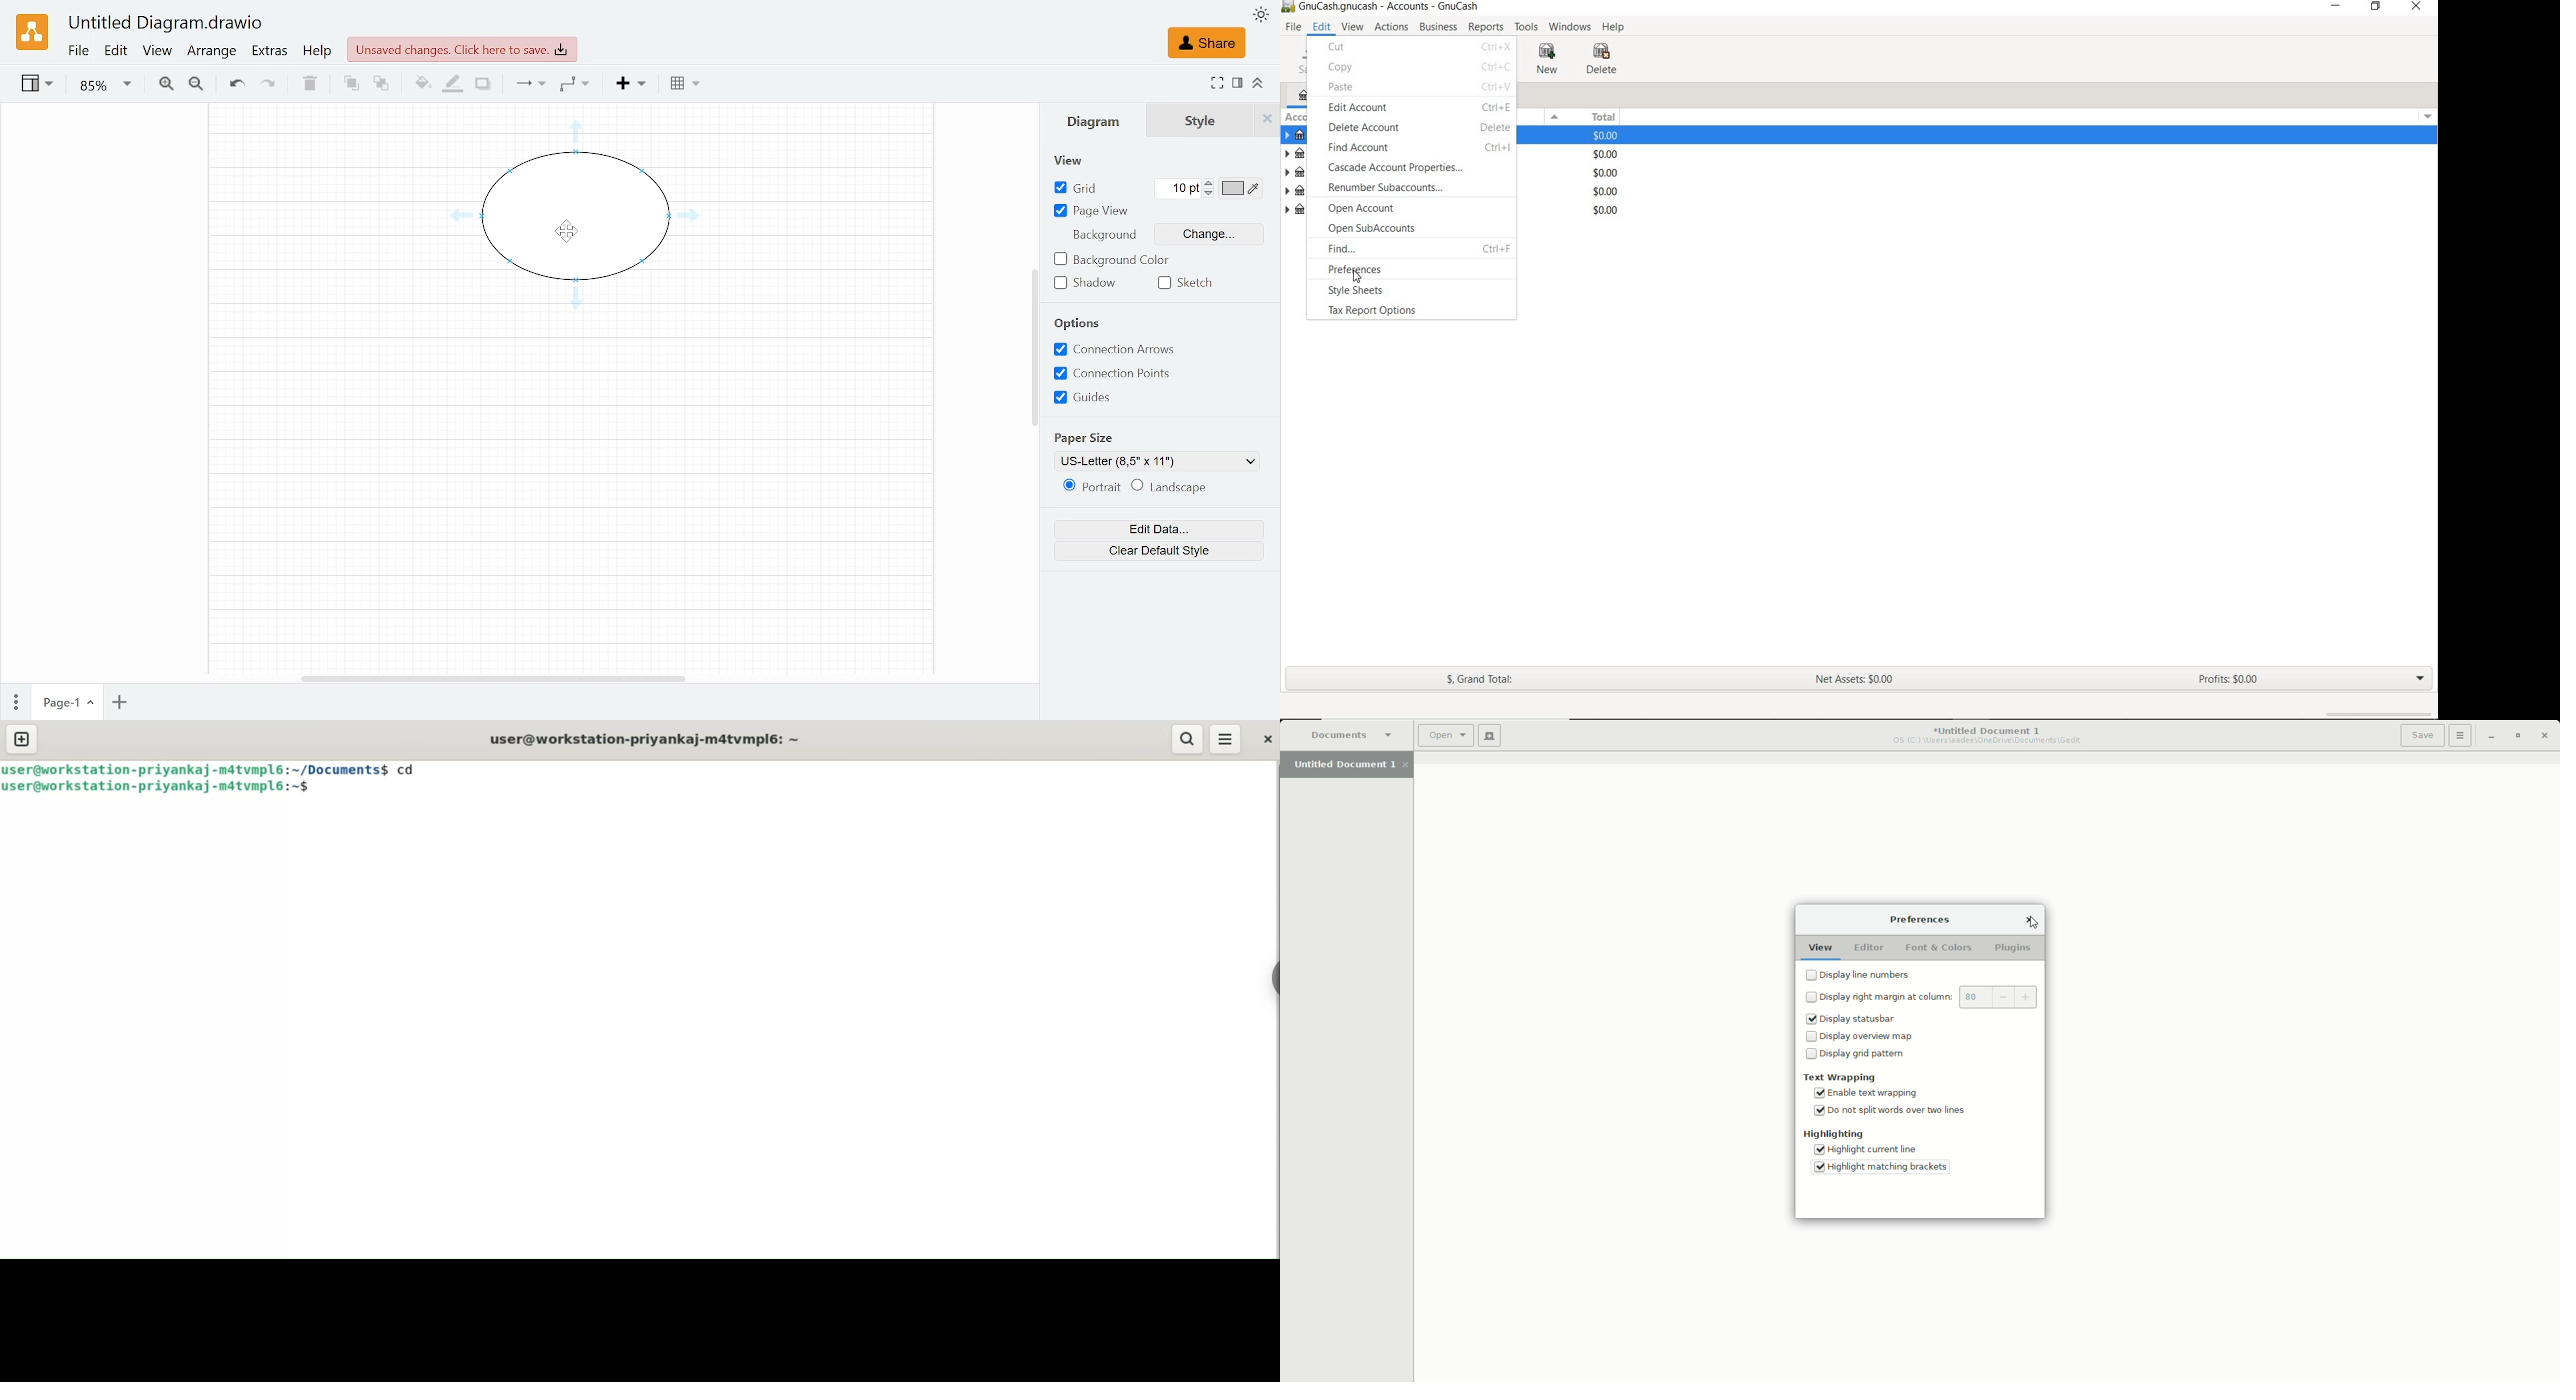  Describe the element at coordinates (1156, 460) in the screenshot. I see `Current paper size(US-Letter(8,5*11)` at that location.